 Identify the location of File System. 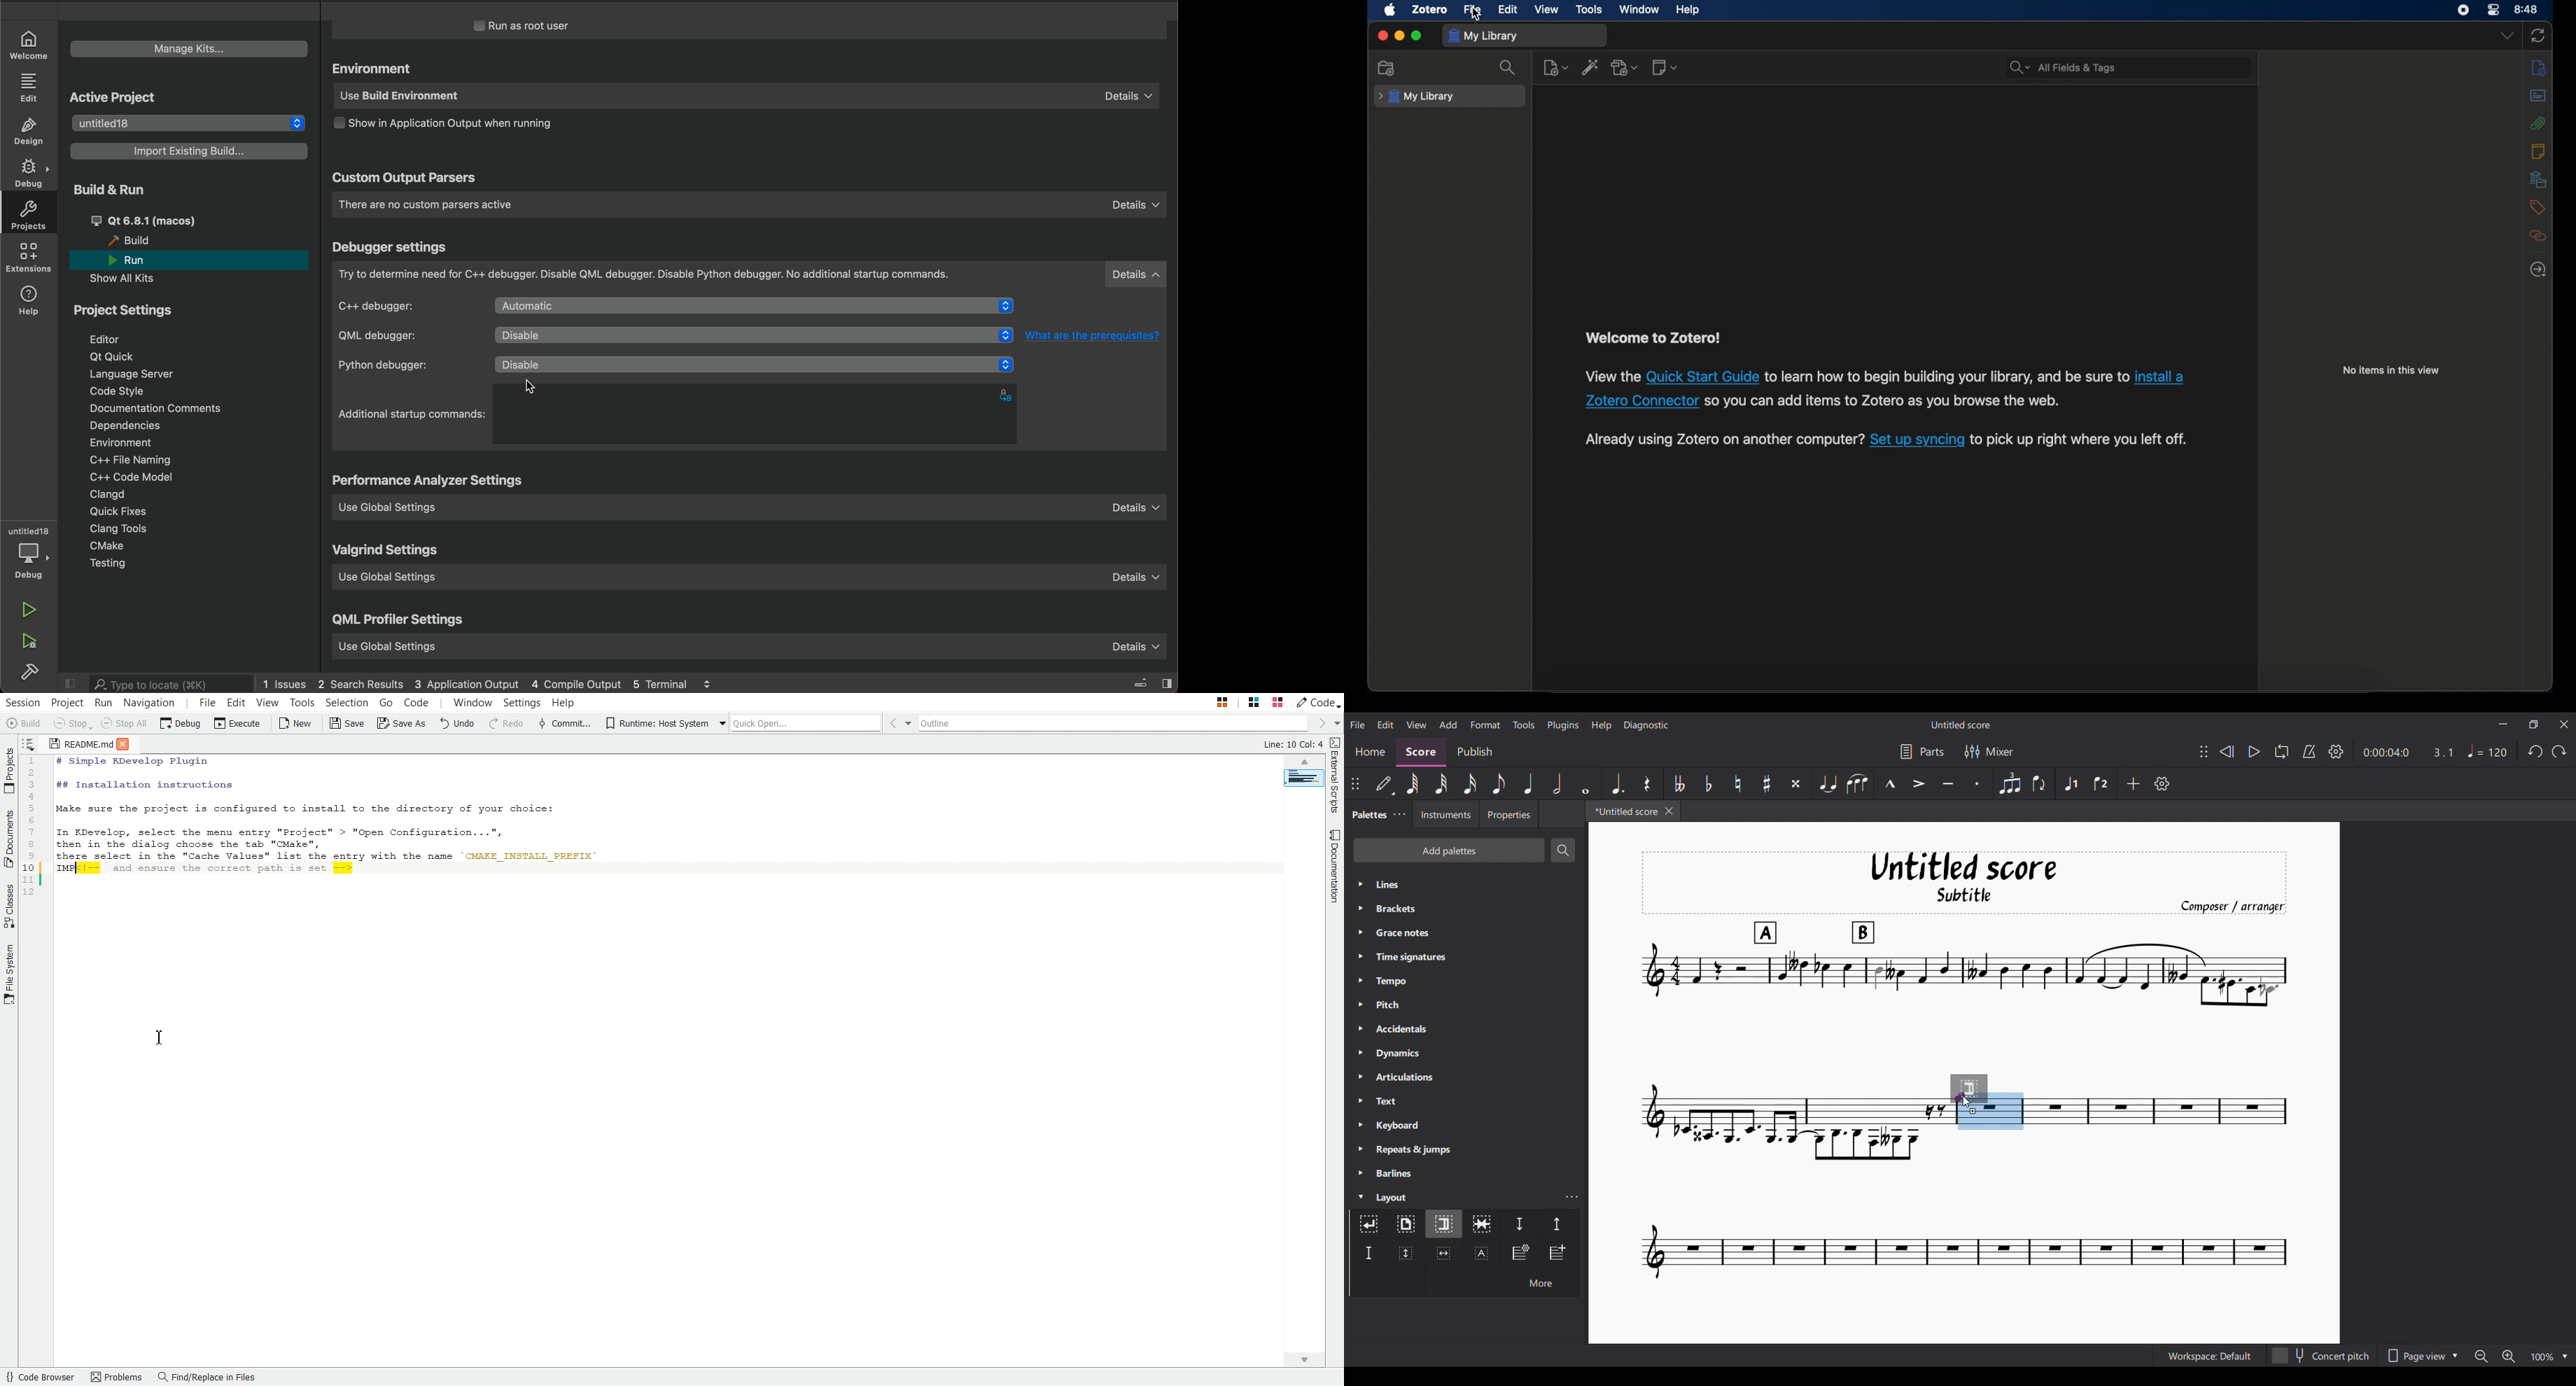
(9, 975).